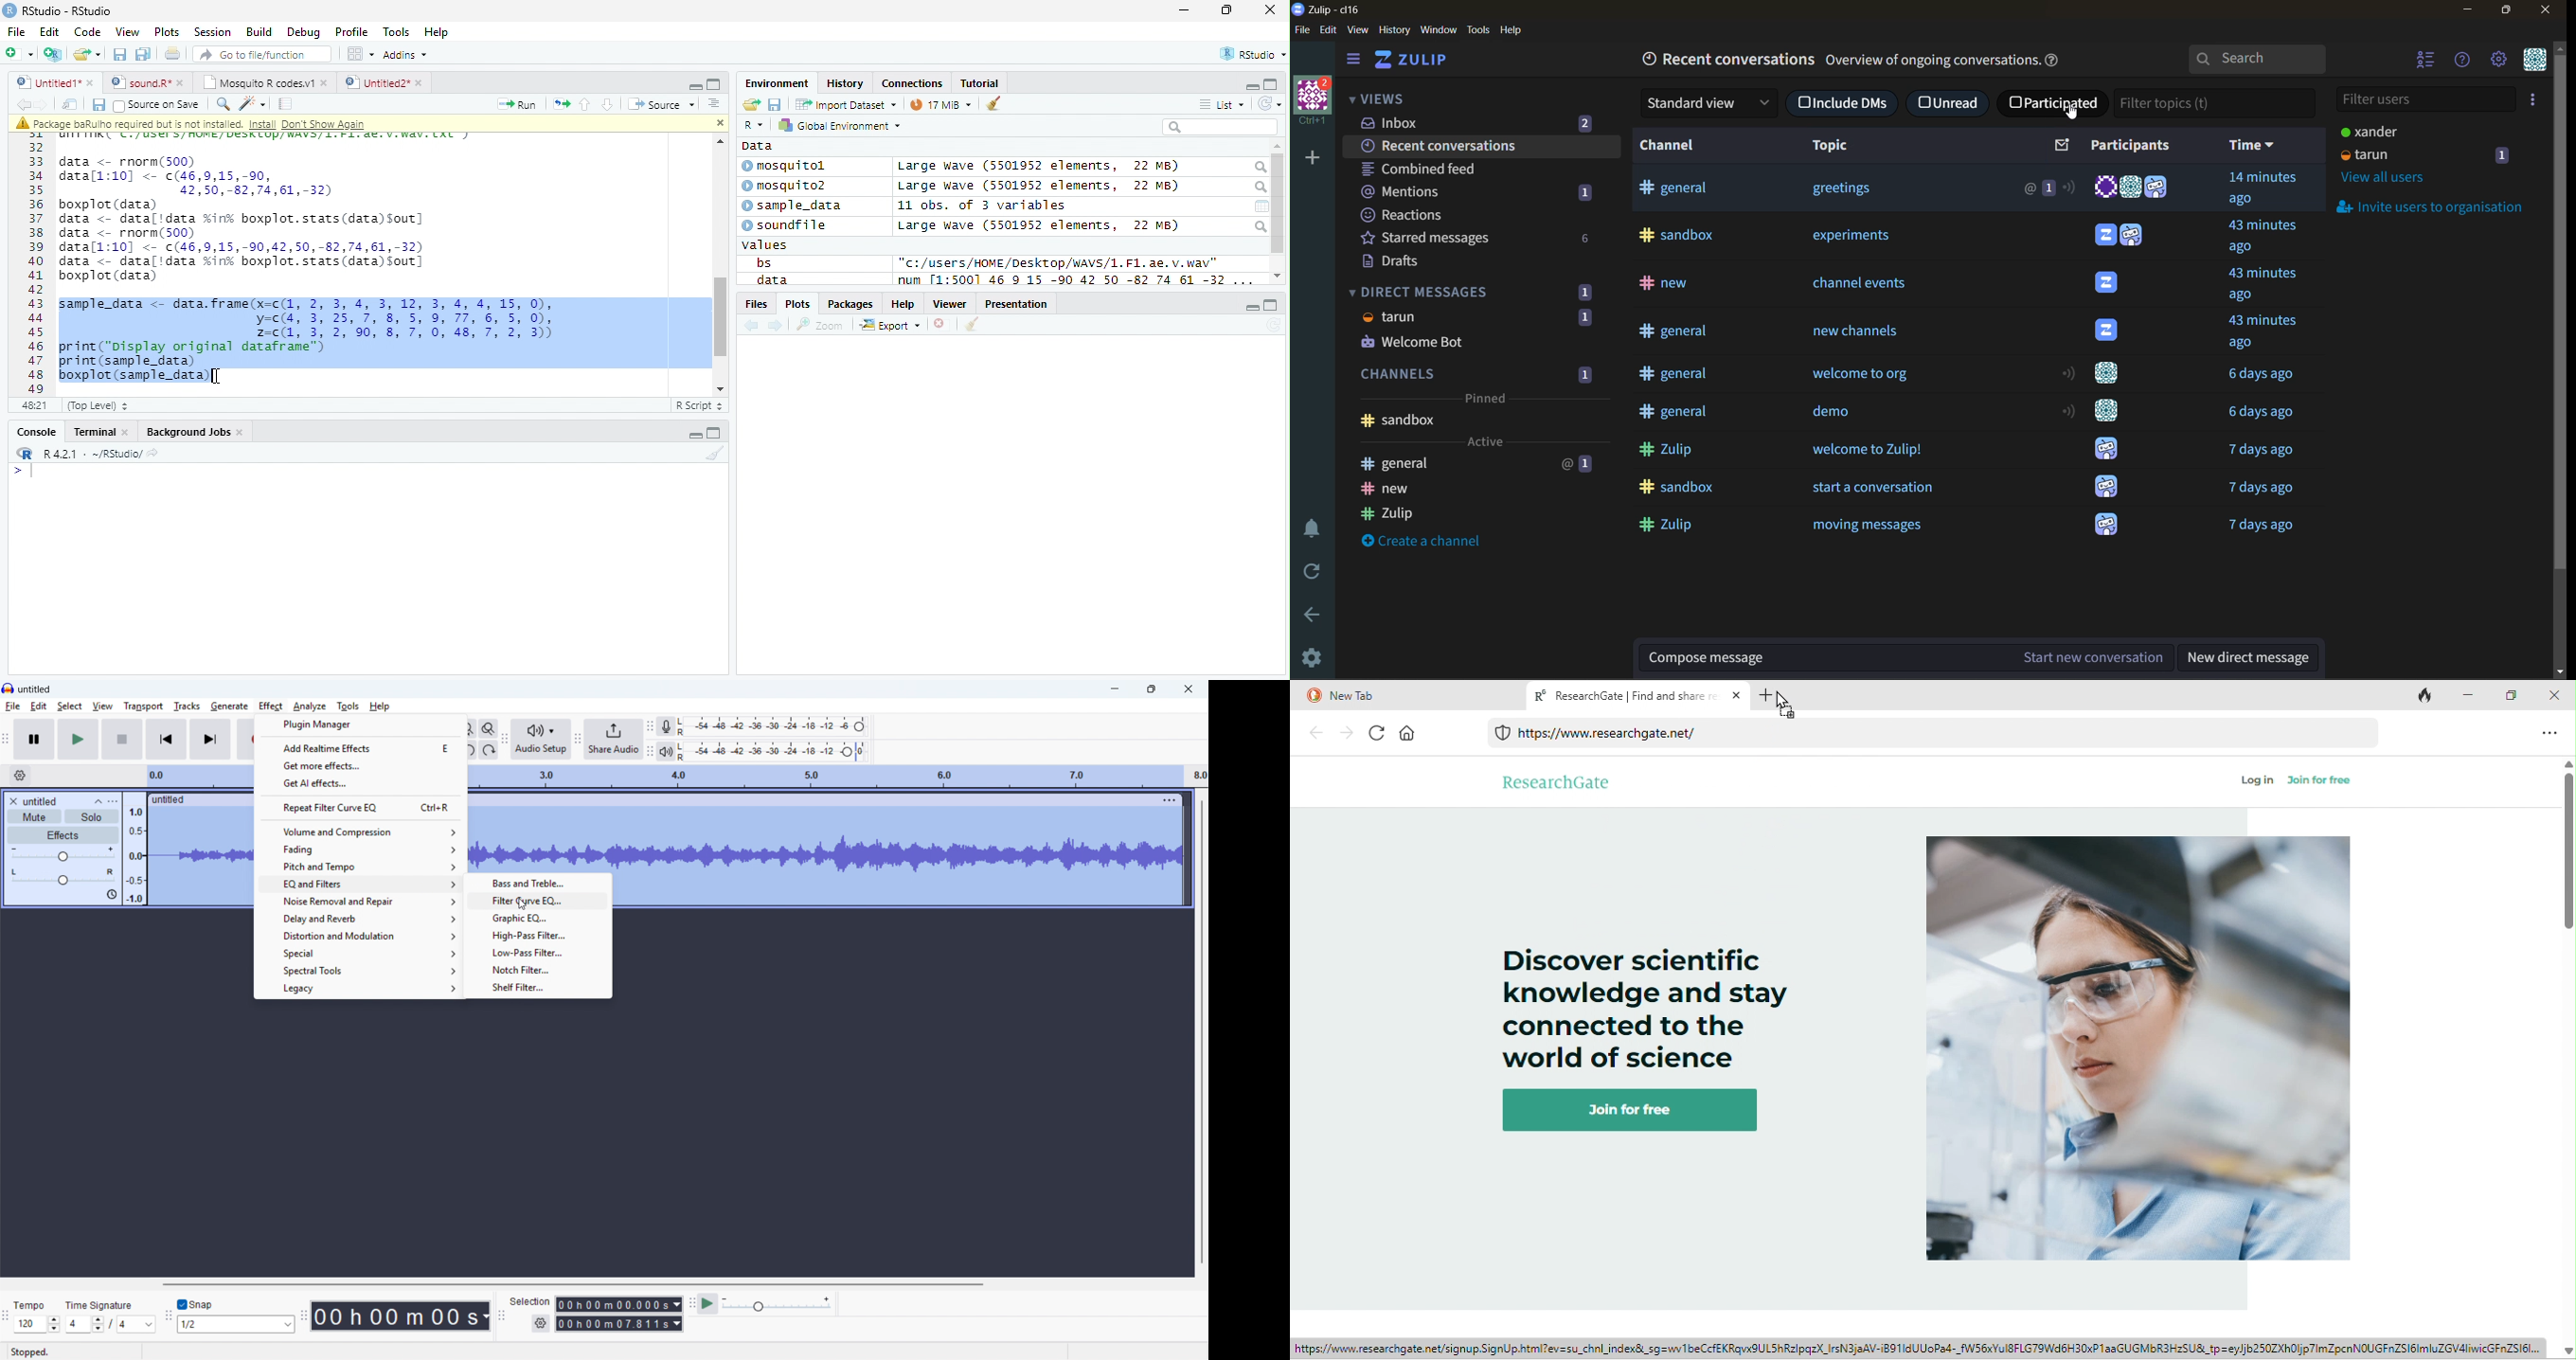  I want to click on History, so click(845, 83).